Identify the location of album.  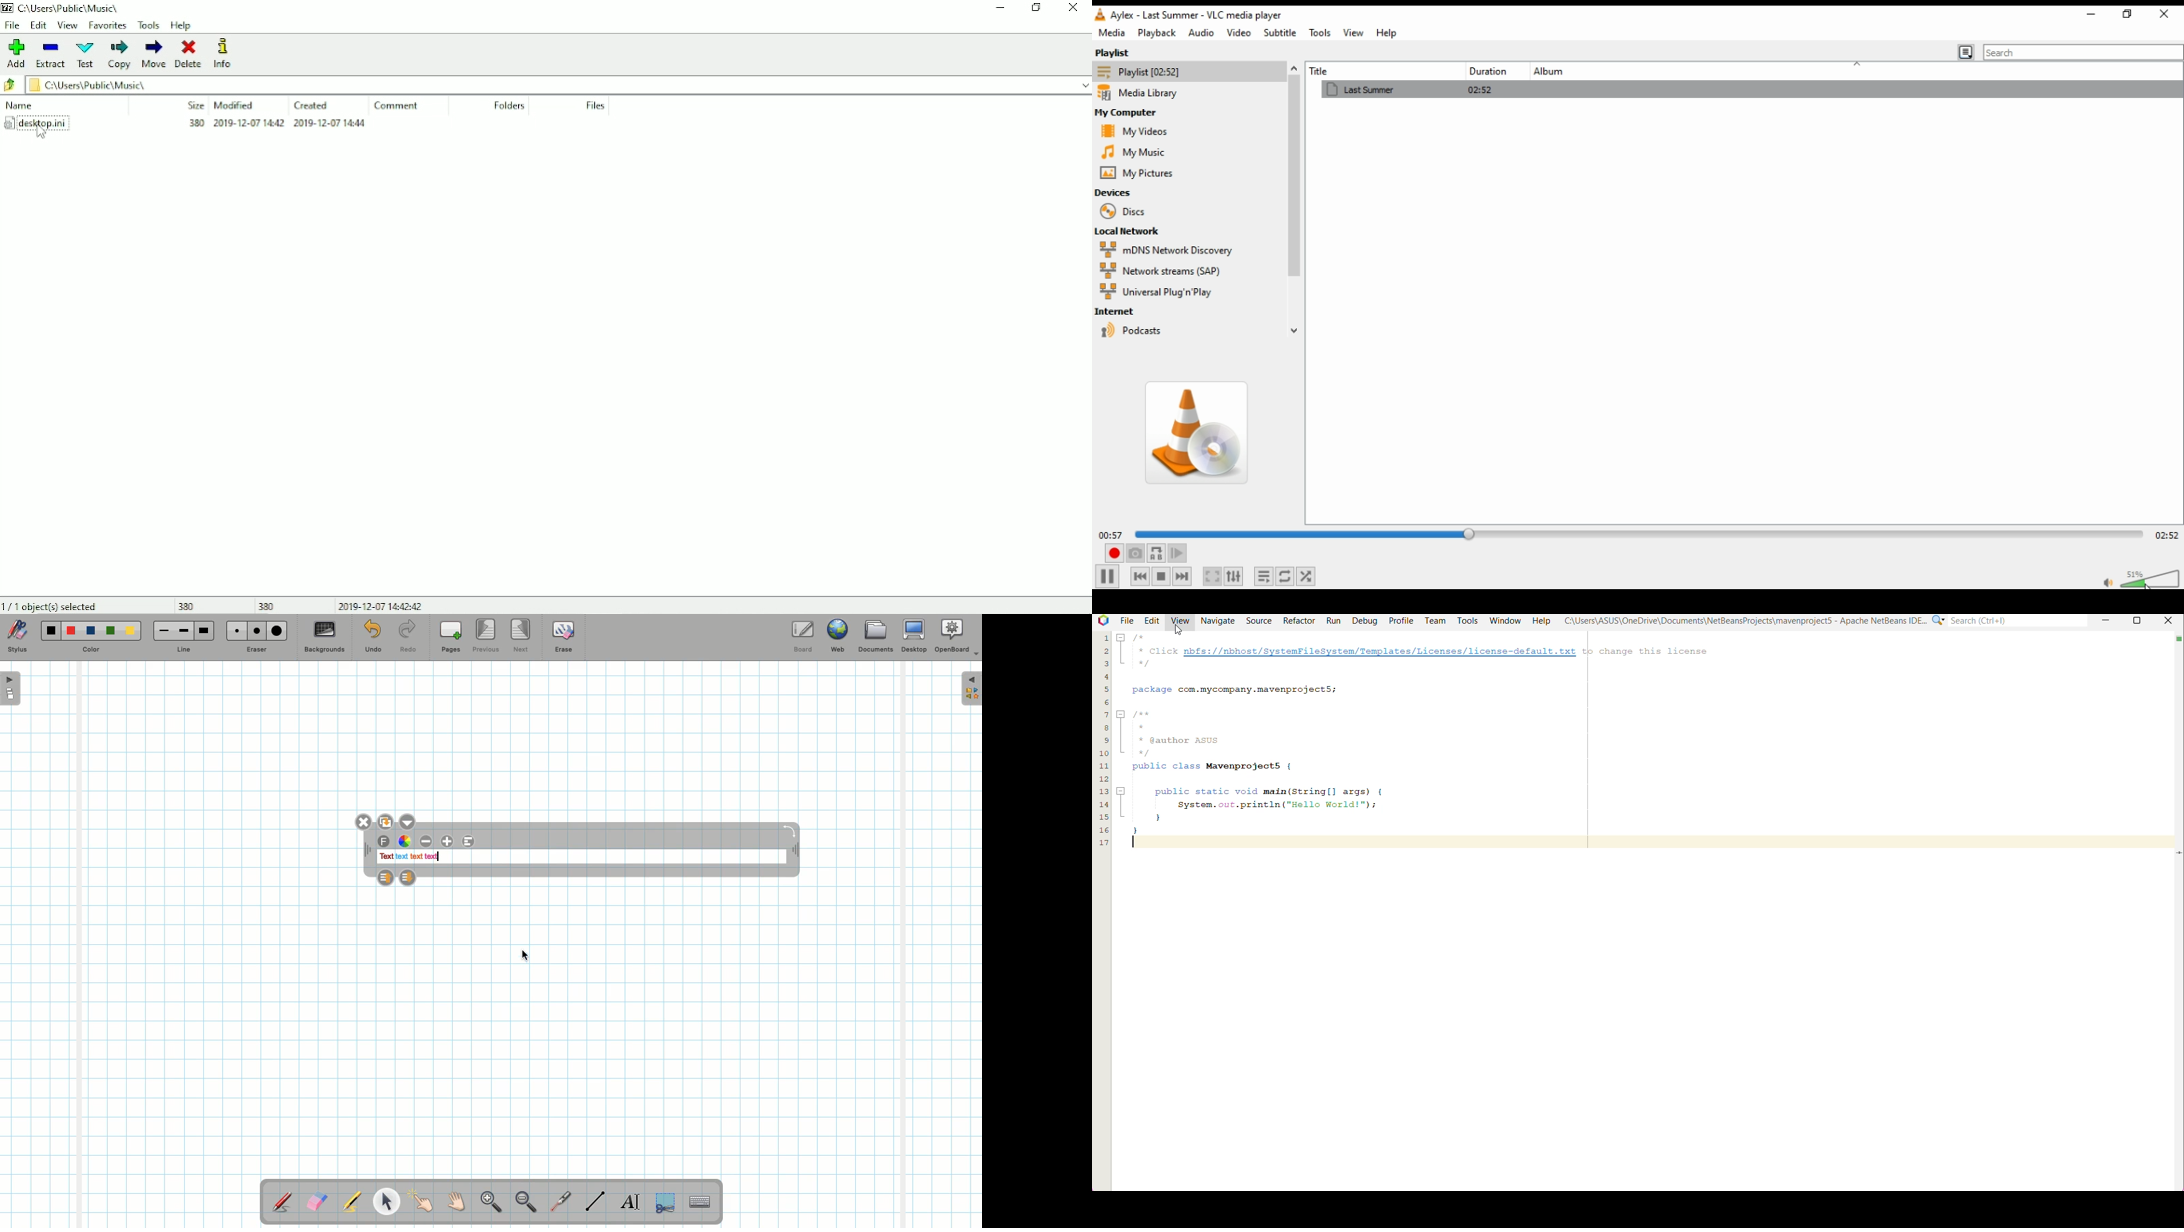
(1555, 72).